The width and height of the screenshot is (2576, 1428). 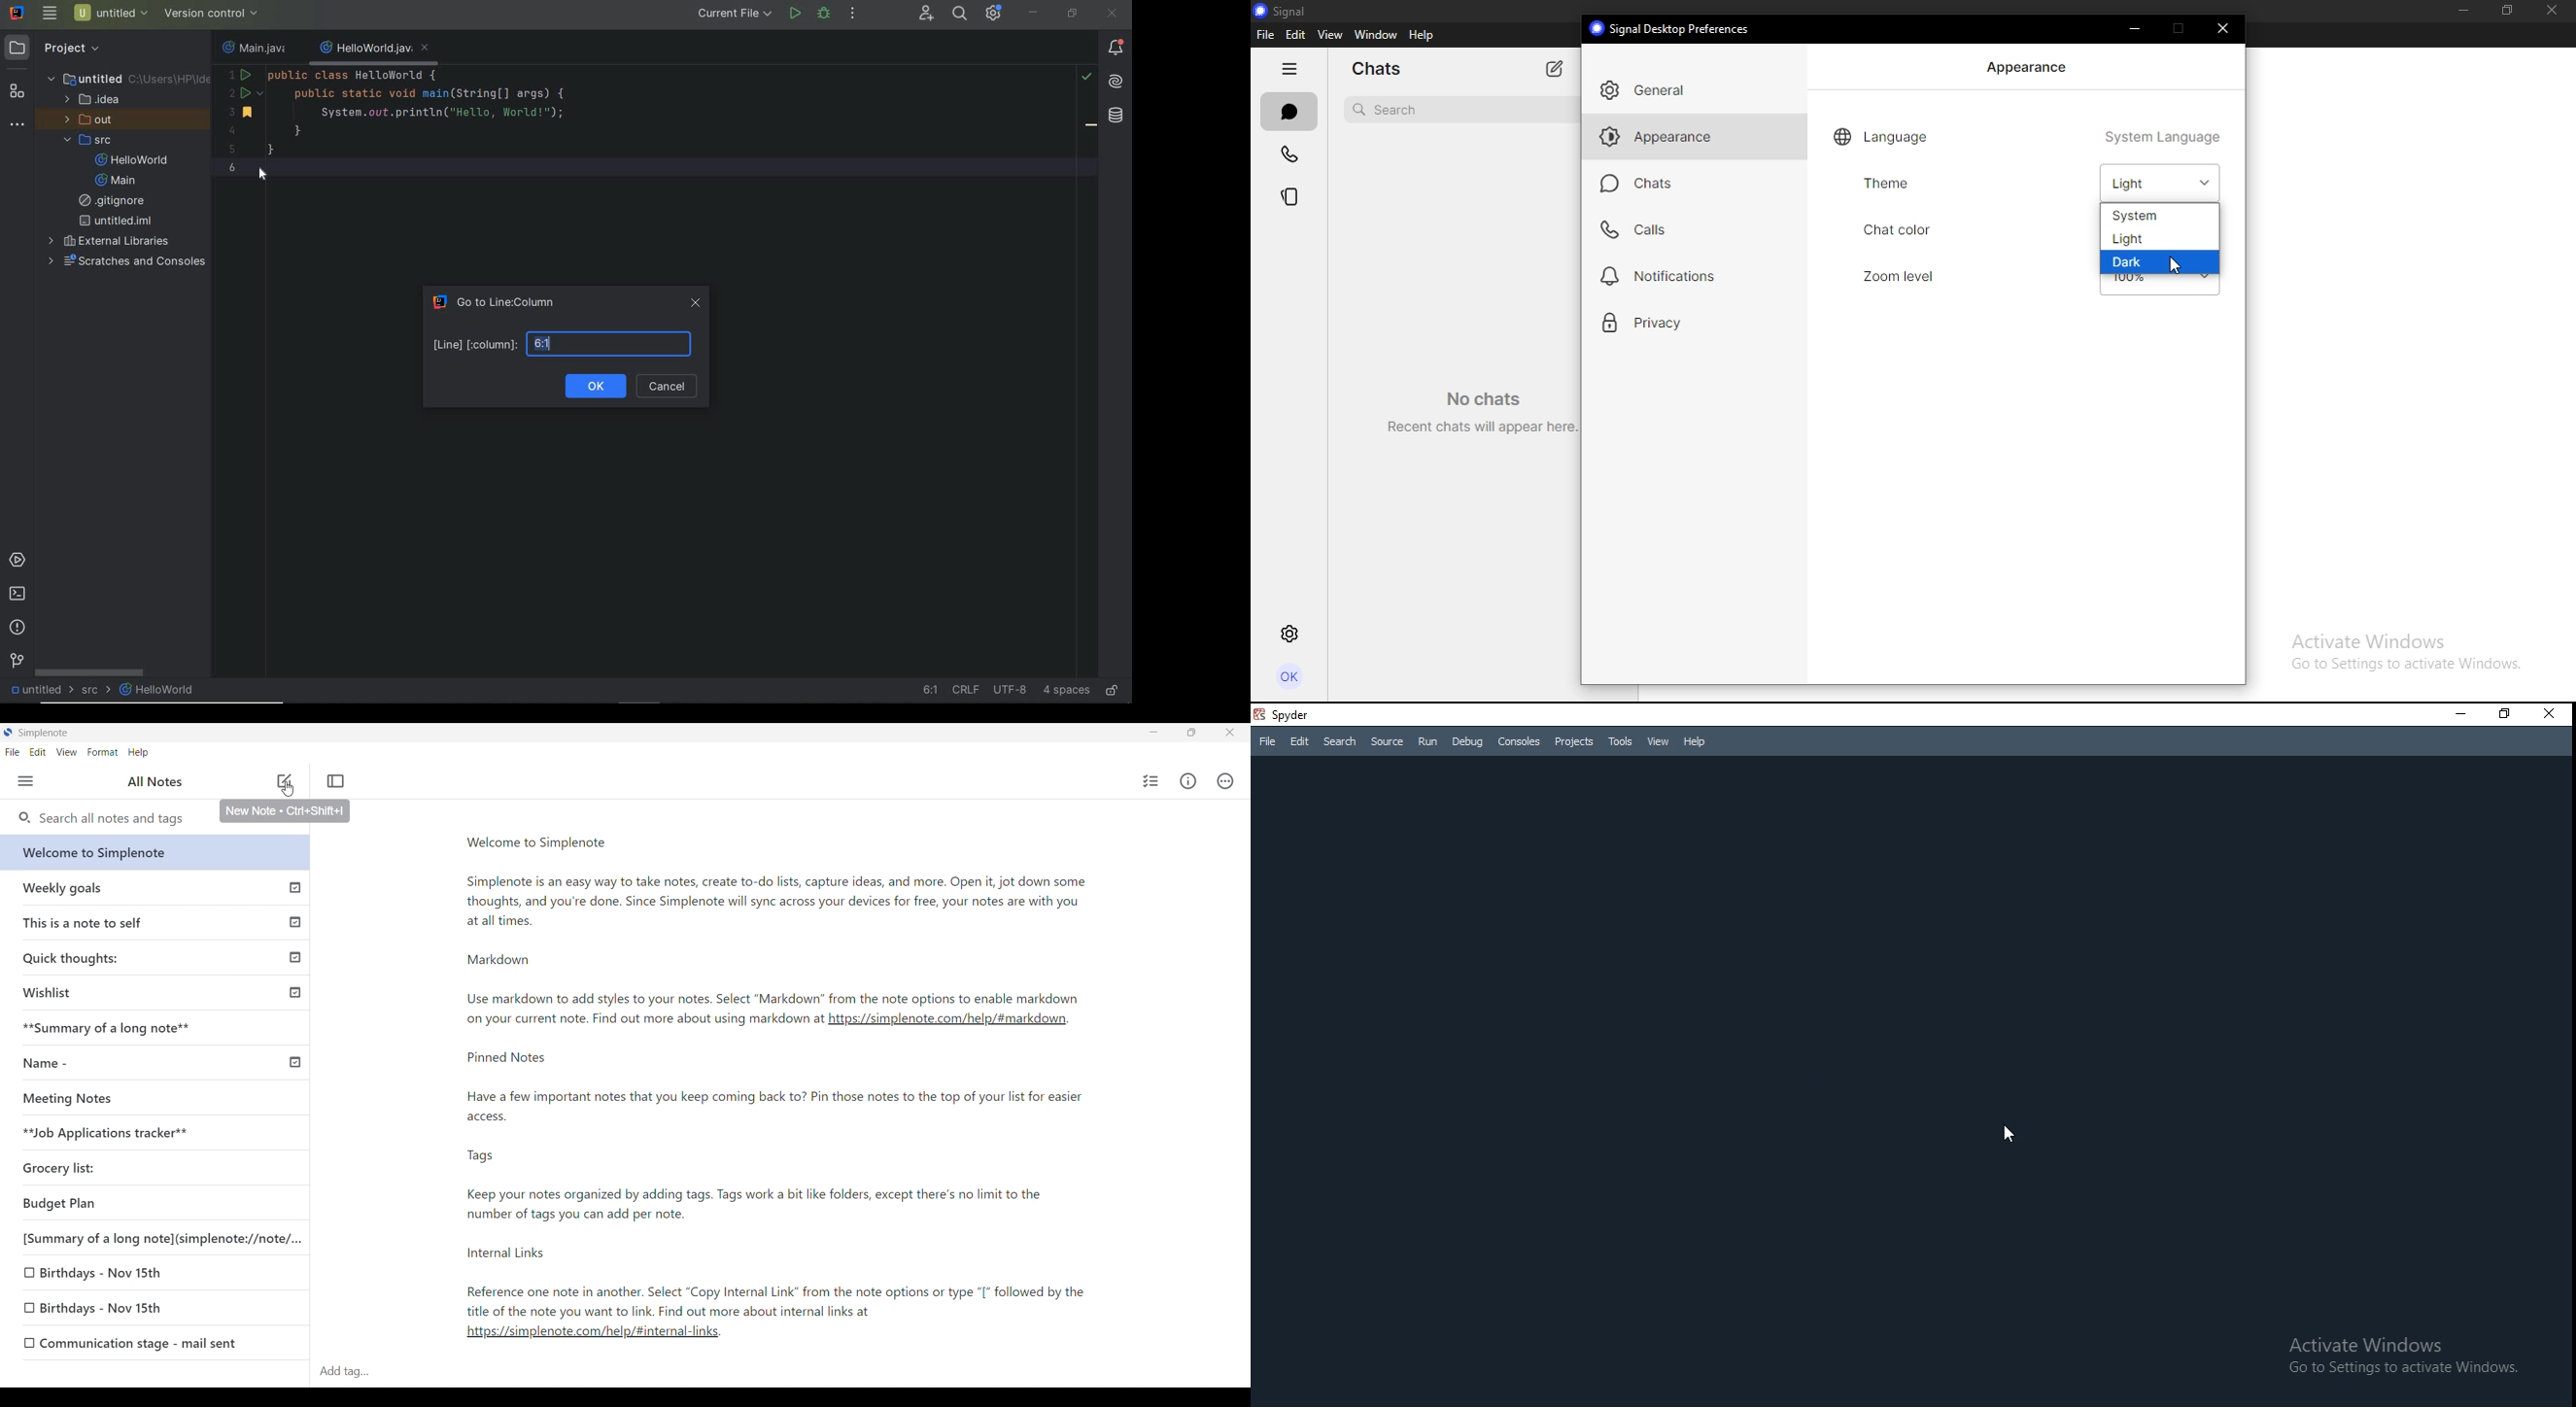 I want to click on language system language, so click(x=2029, y=136).